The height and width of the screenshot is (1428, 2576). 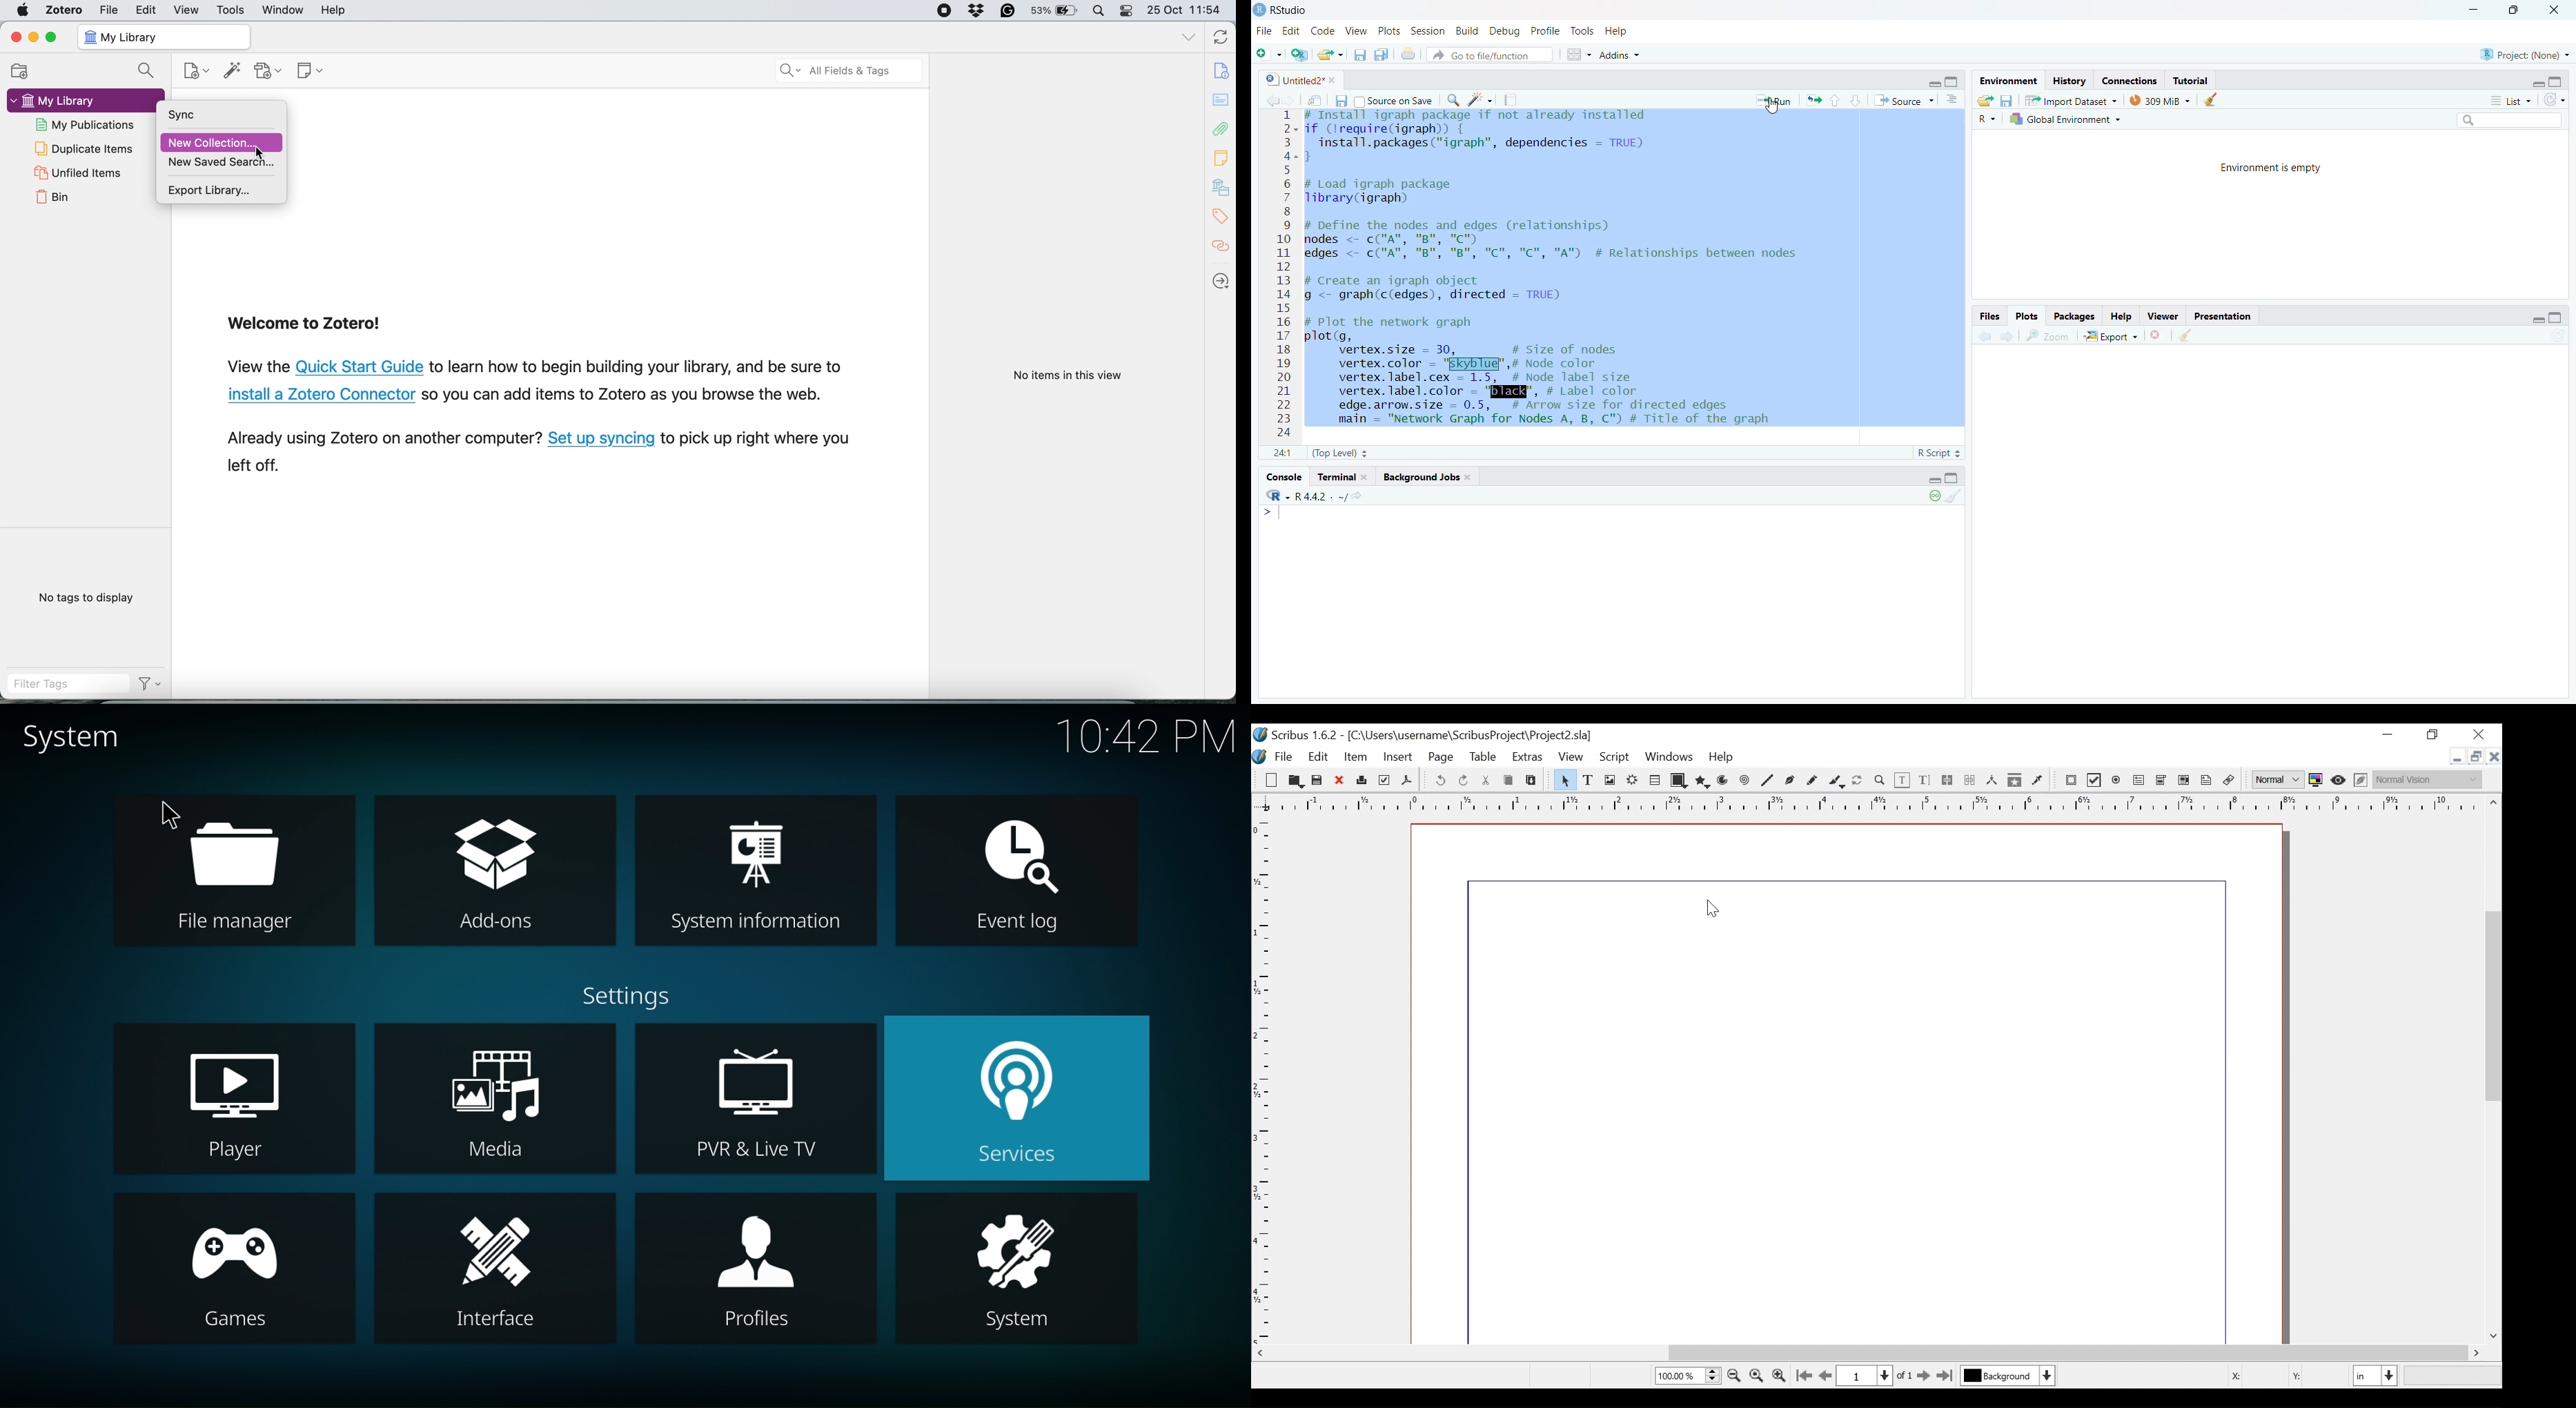 I want to click on back, so click(x=1982, y=338).